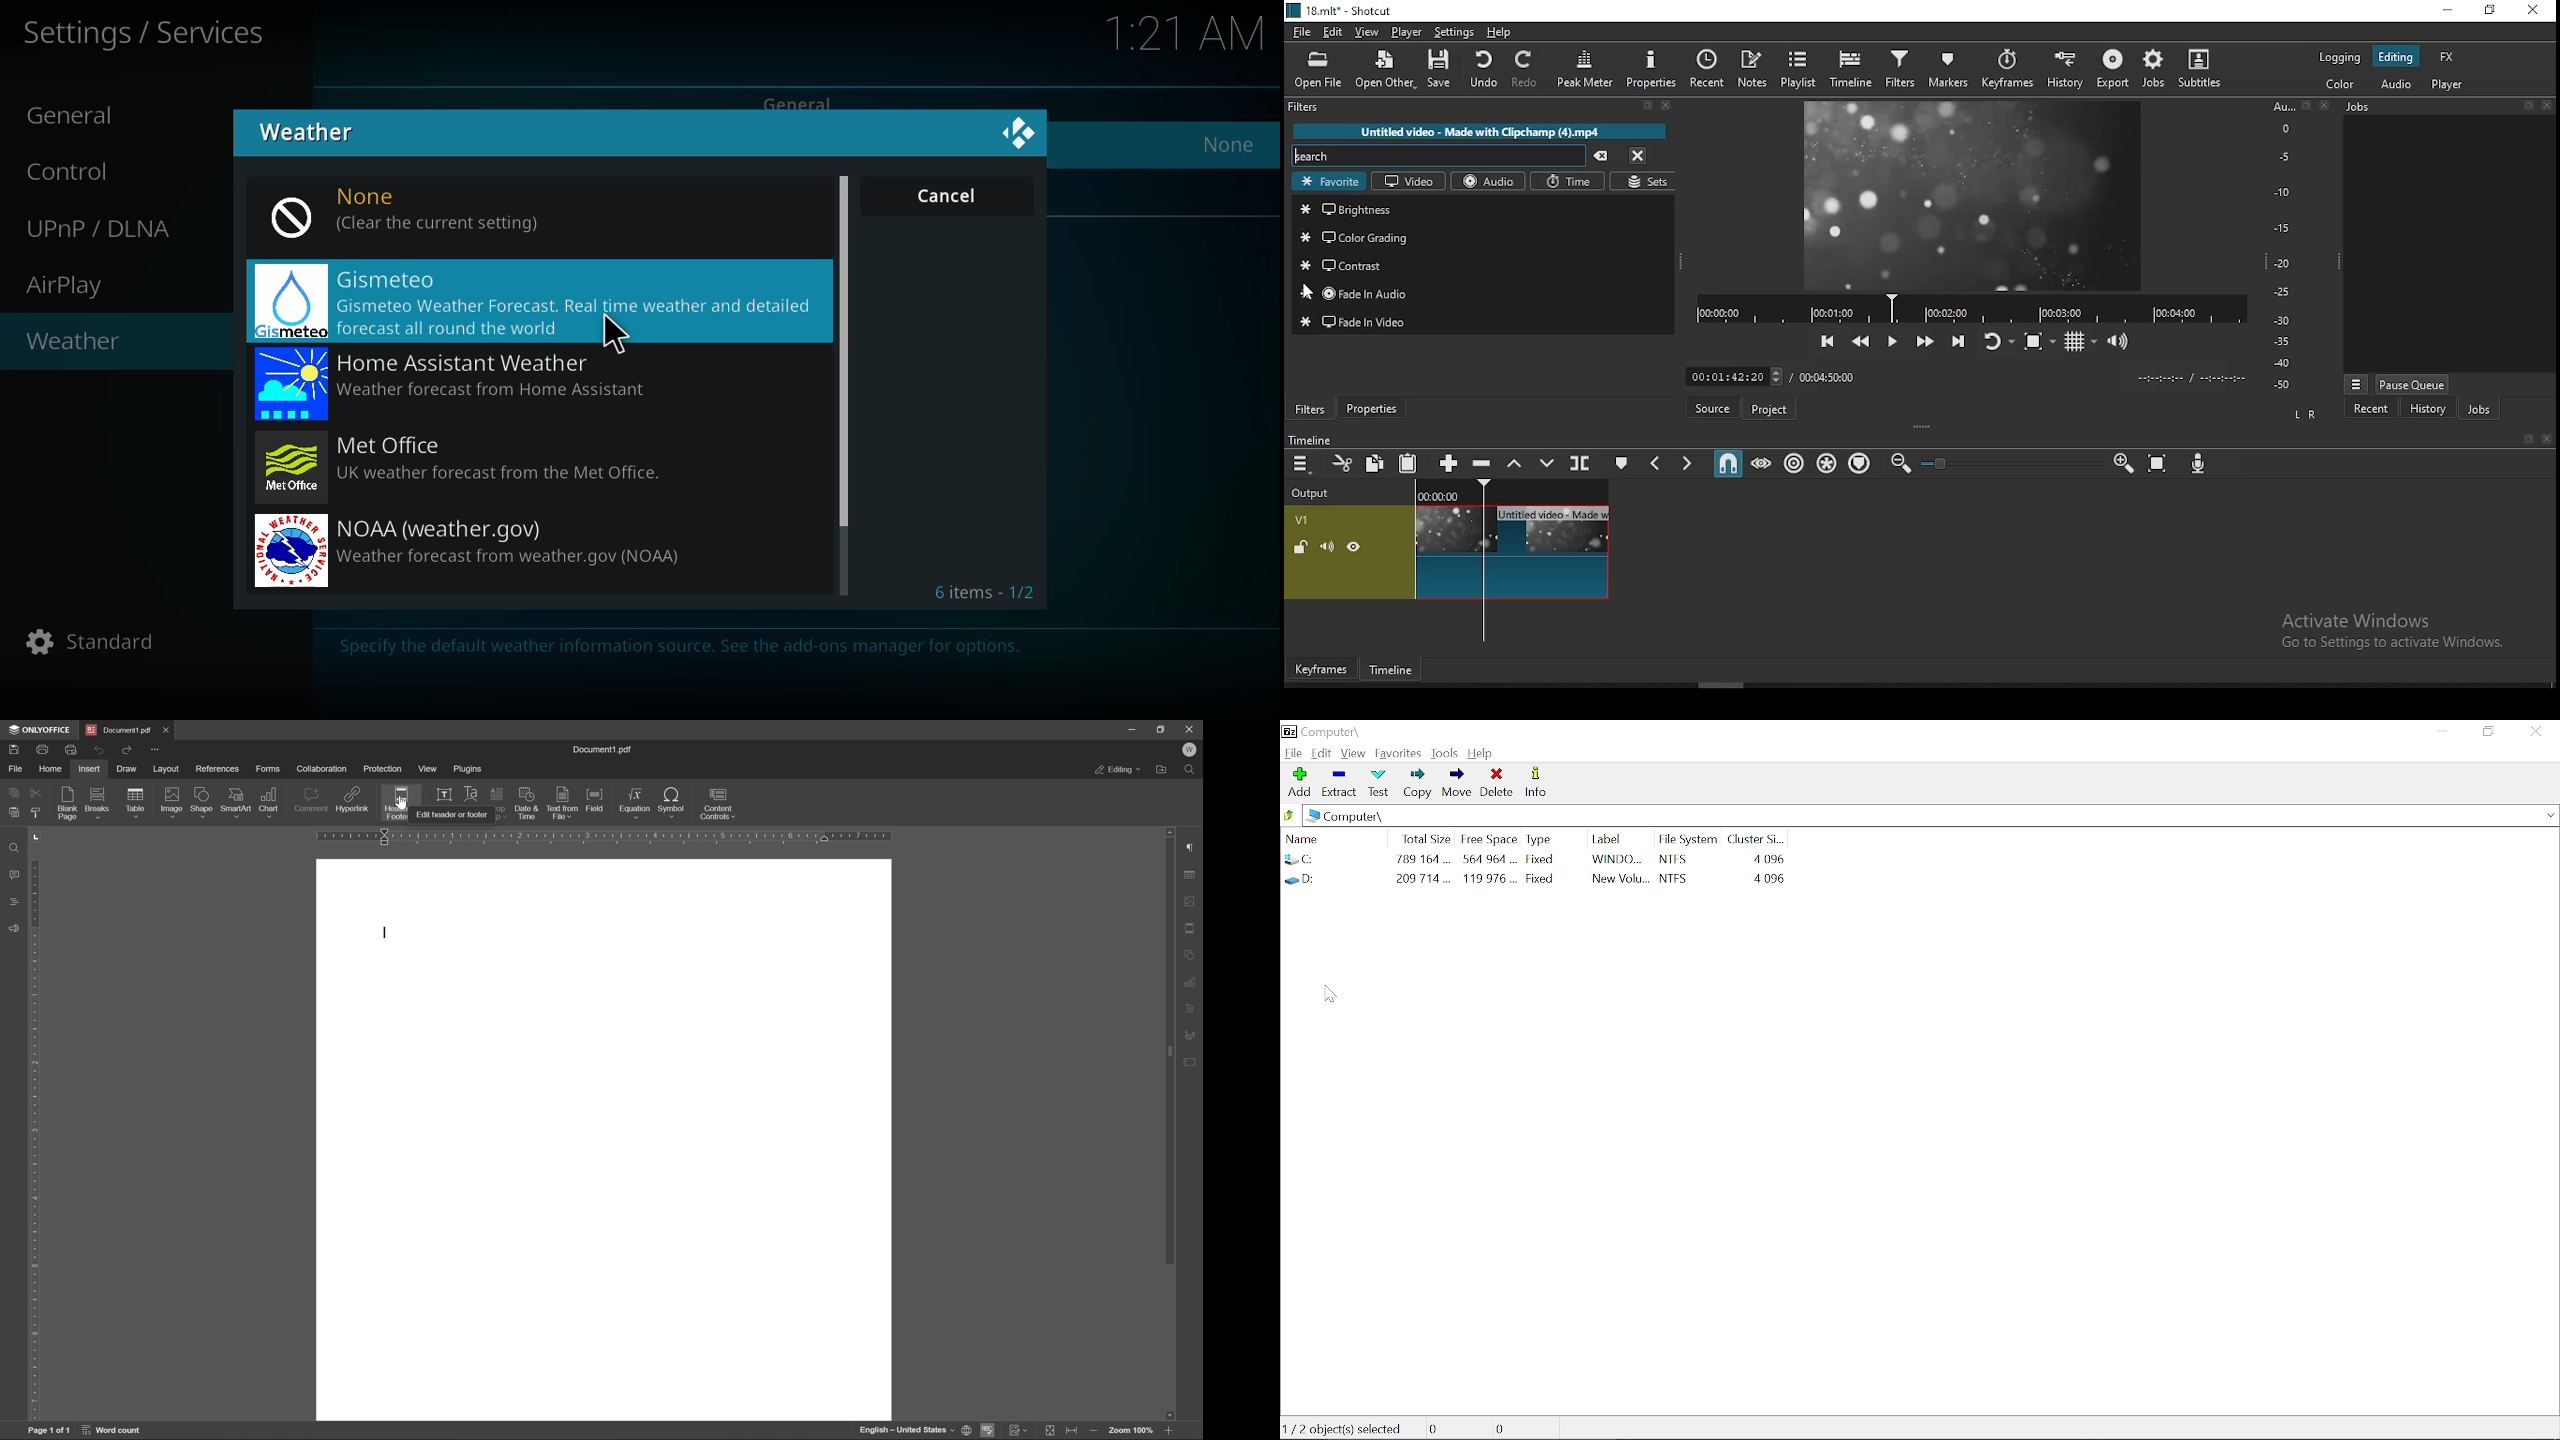 This screenshot has height=1456, width=2576. What do you see at coordinates (531, 302) in the screenshot?
I see `gismeteo` at bounding box center [531, 302].